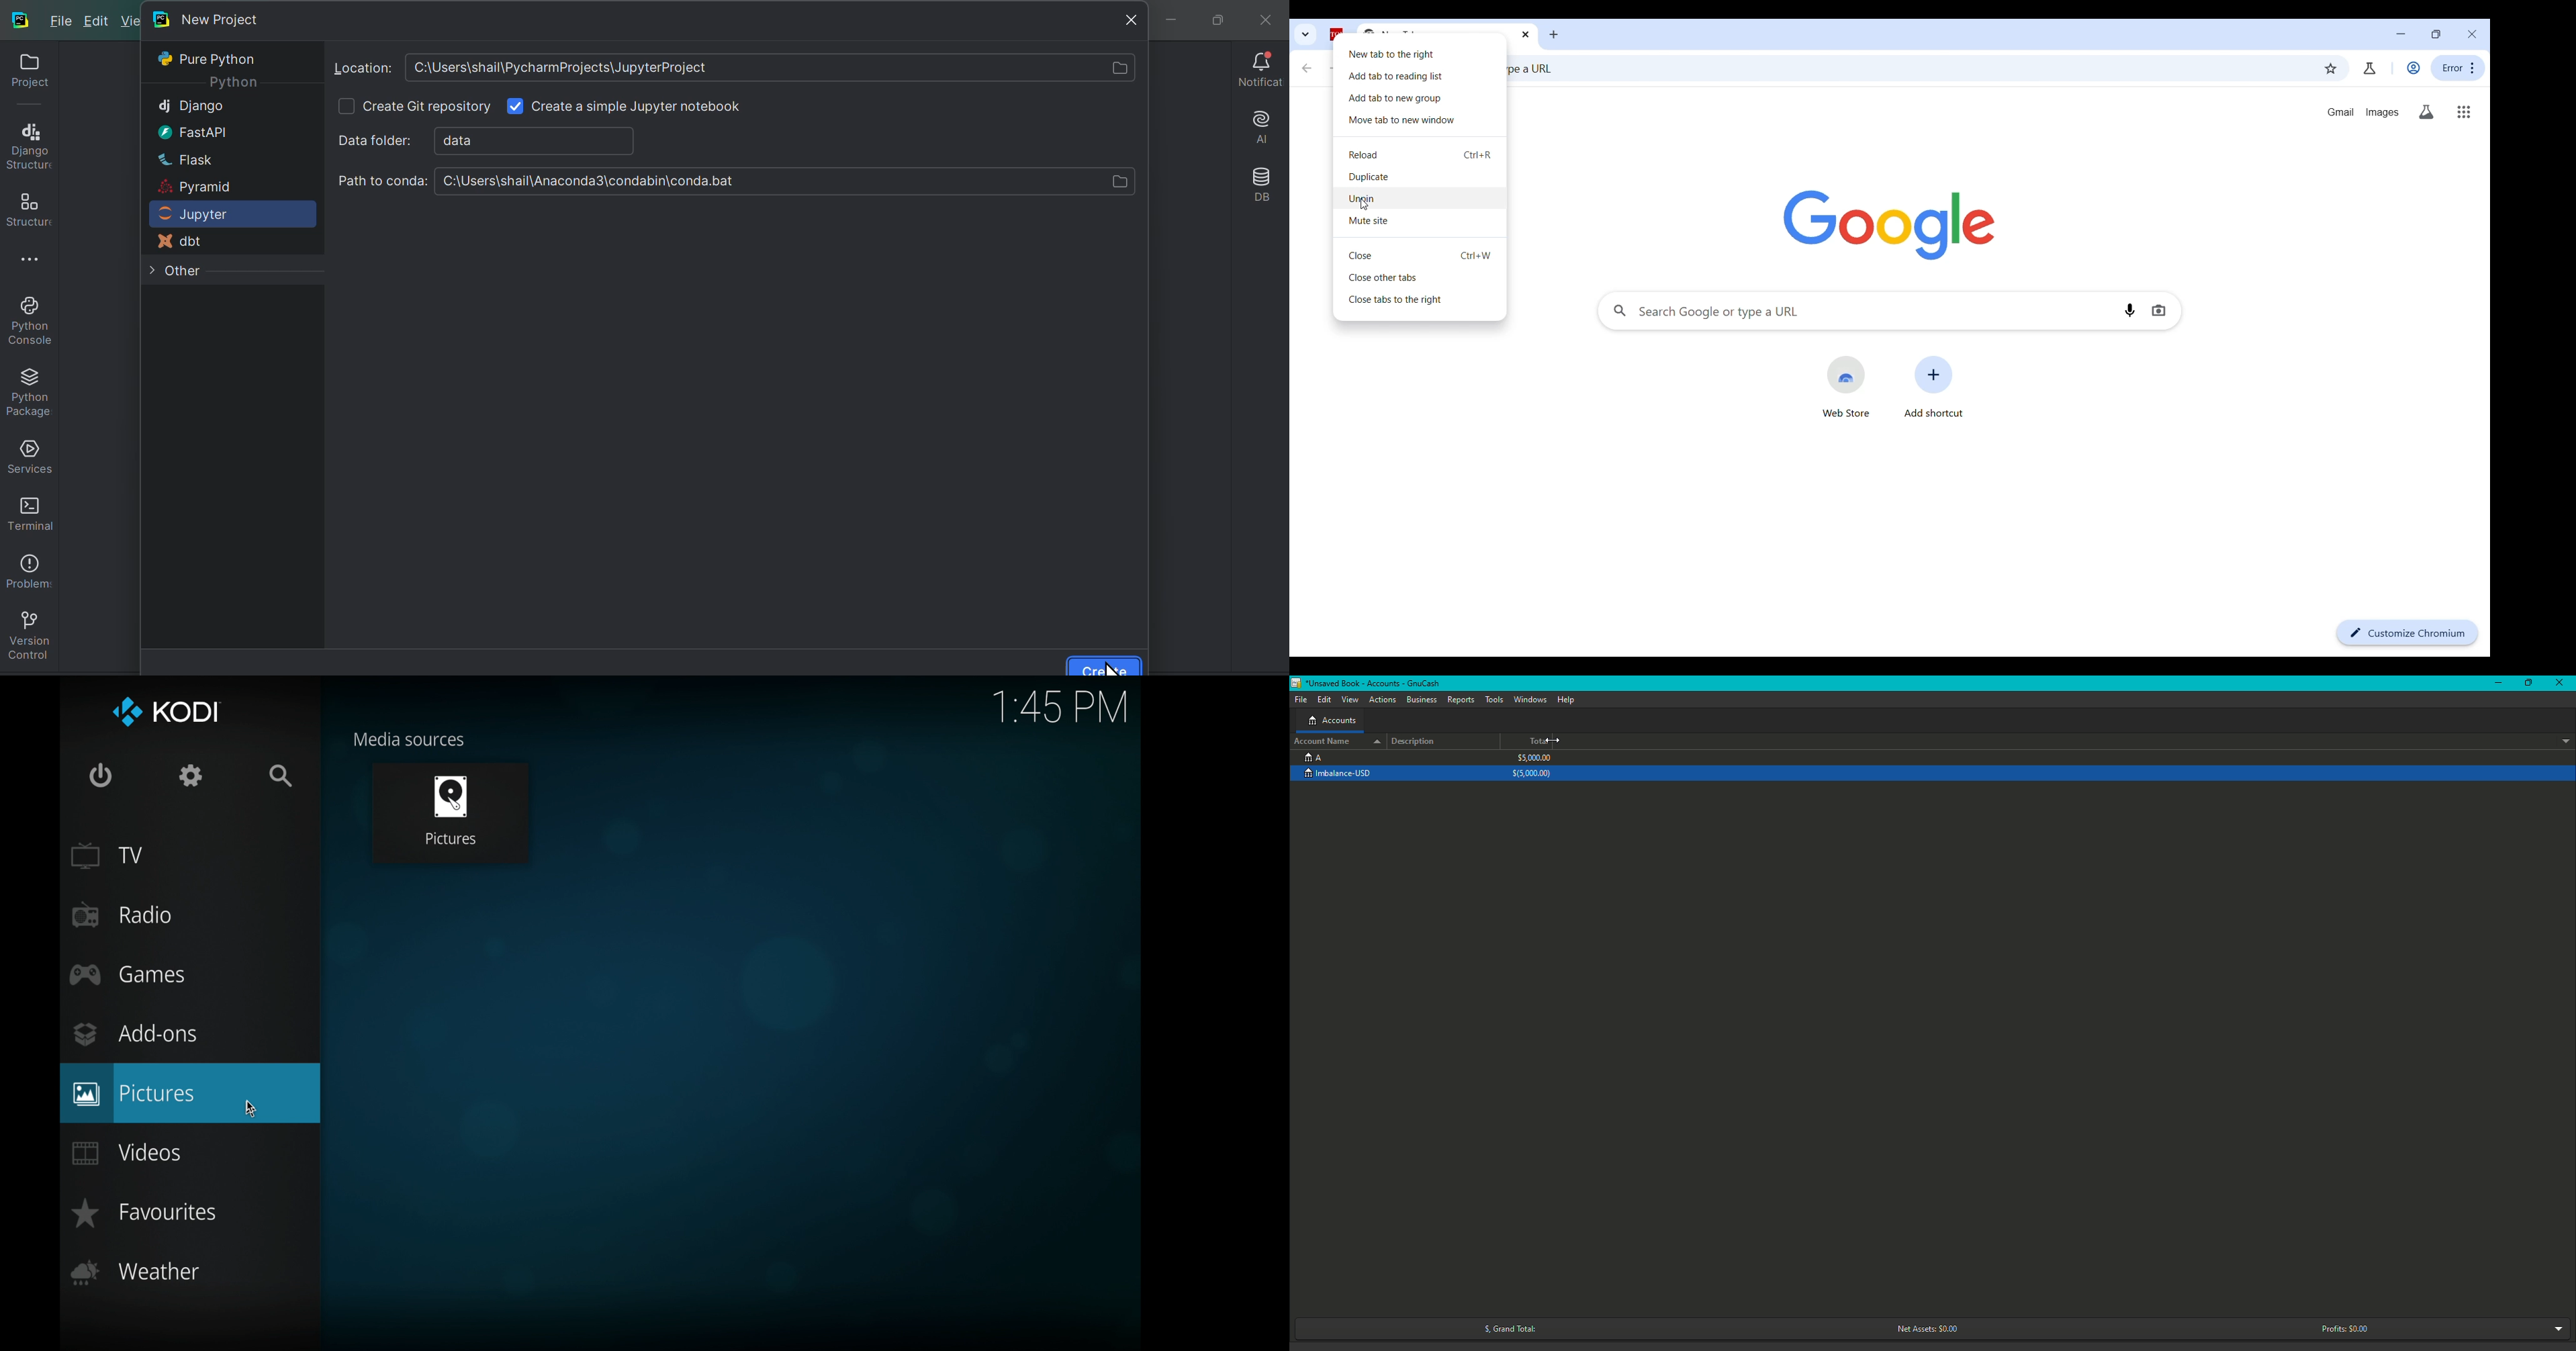 The image size is (2576, 1372). I want to click on Edit, so click(1324, 700).